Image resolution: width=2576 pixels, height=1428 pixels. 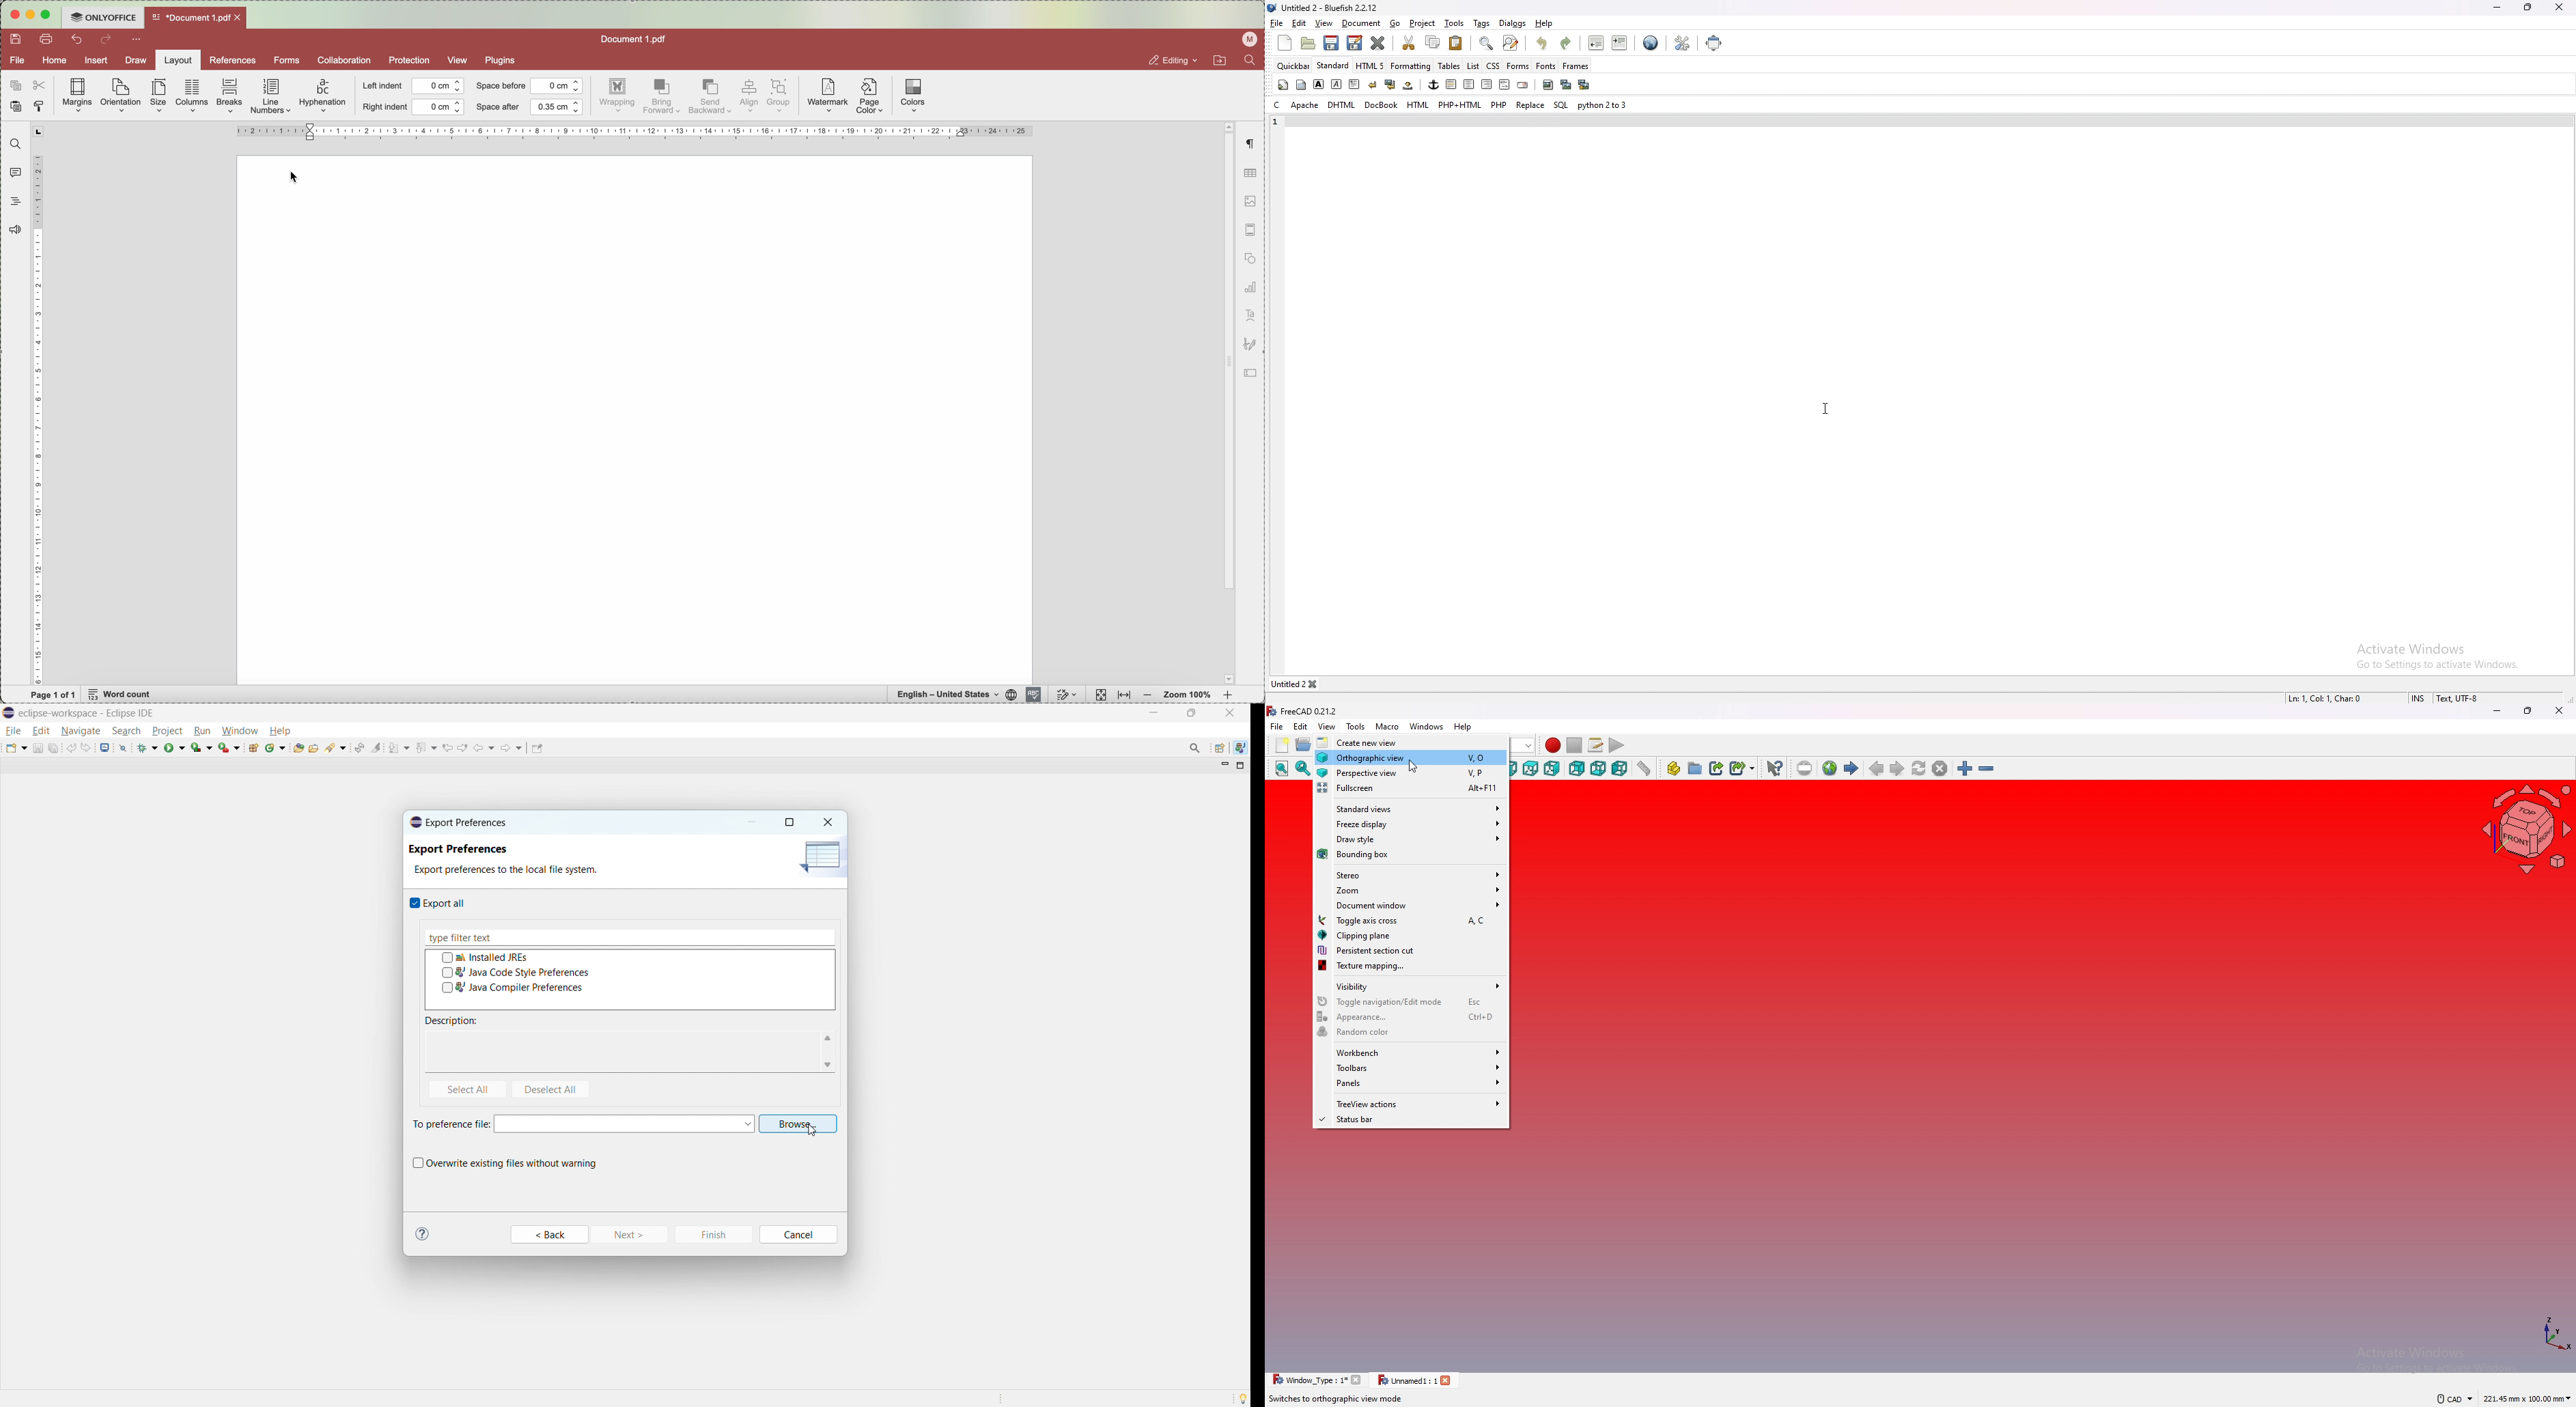 I want to click on overwrite existing files without warning, so click(x=505, y=1163).